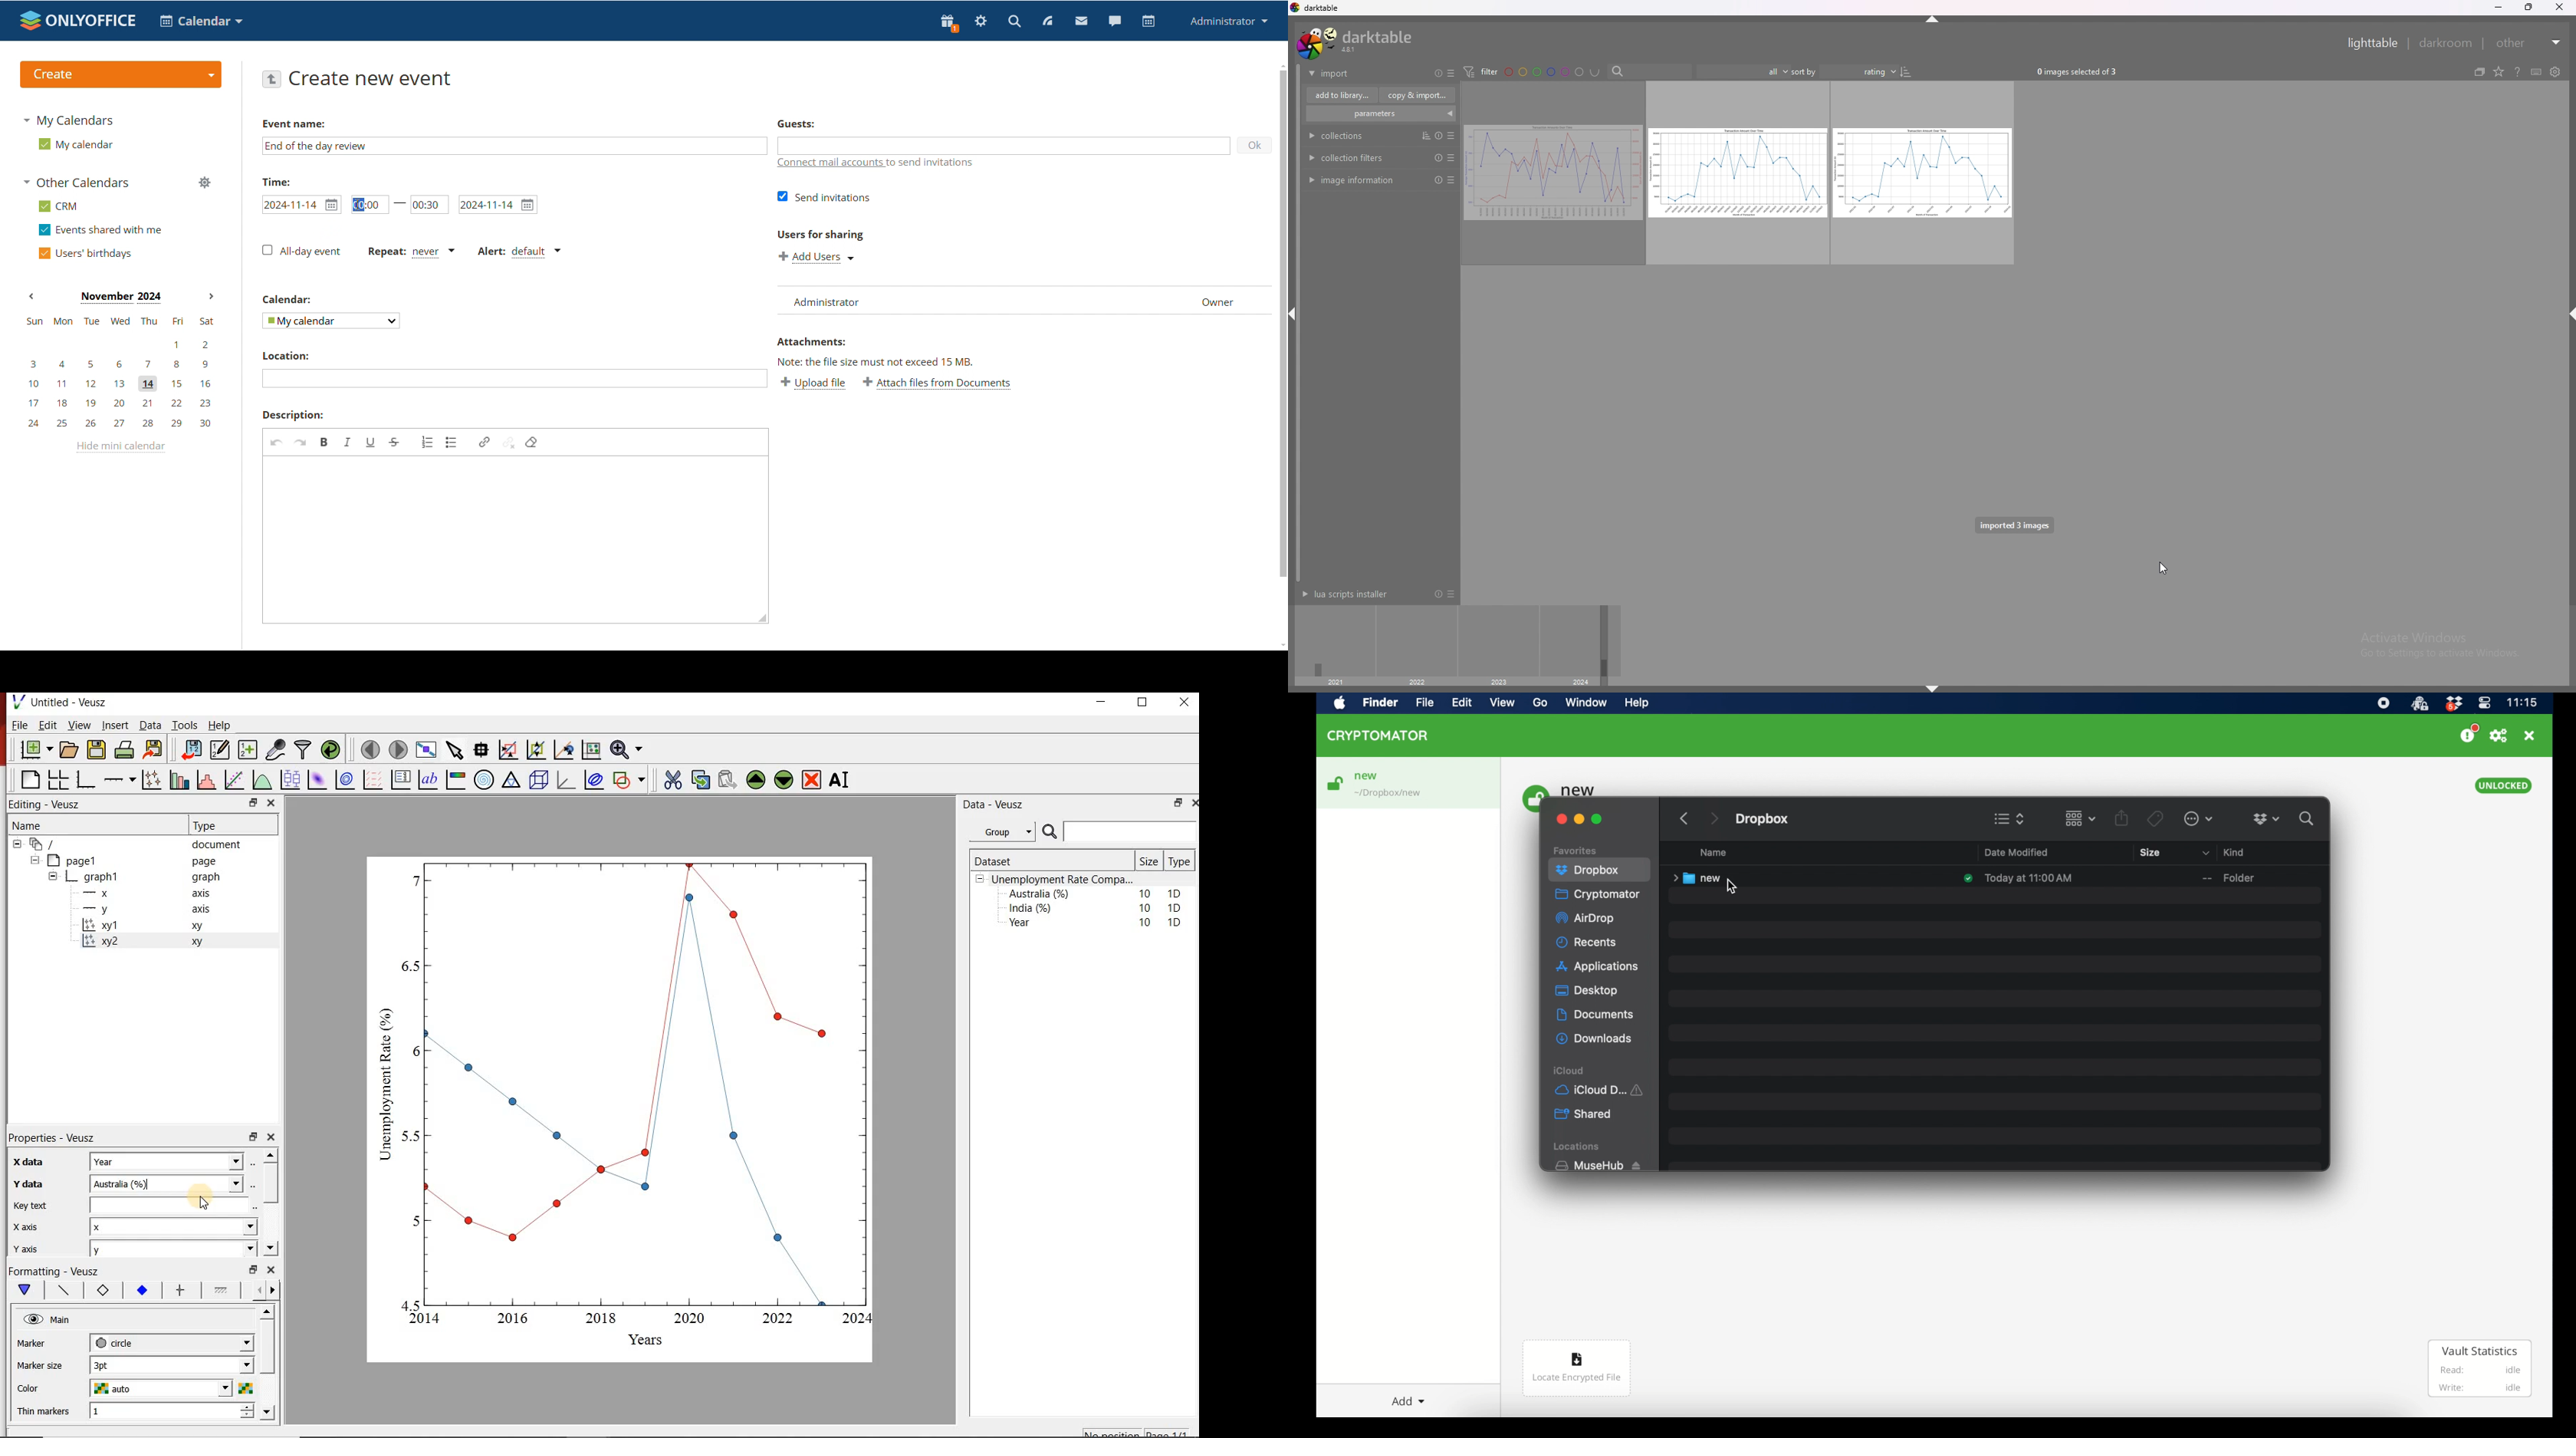  What do you see at coordinates (1096, 907) in the screenshot?
I see `India (%) 10 1D` at bounding box center [1096, 907].